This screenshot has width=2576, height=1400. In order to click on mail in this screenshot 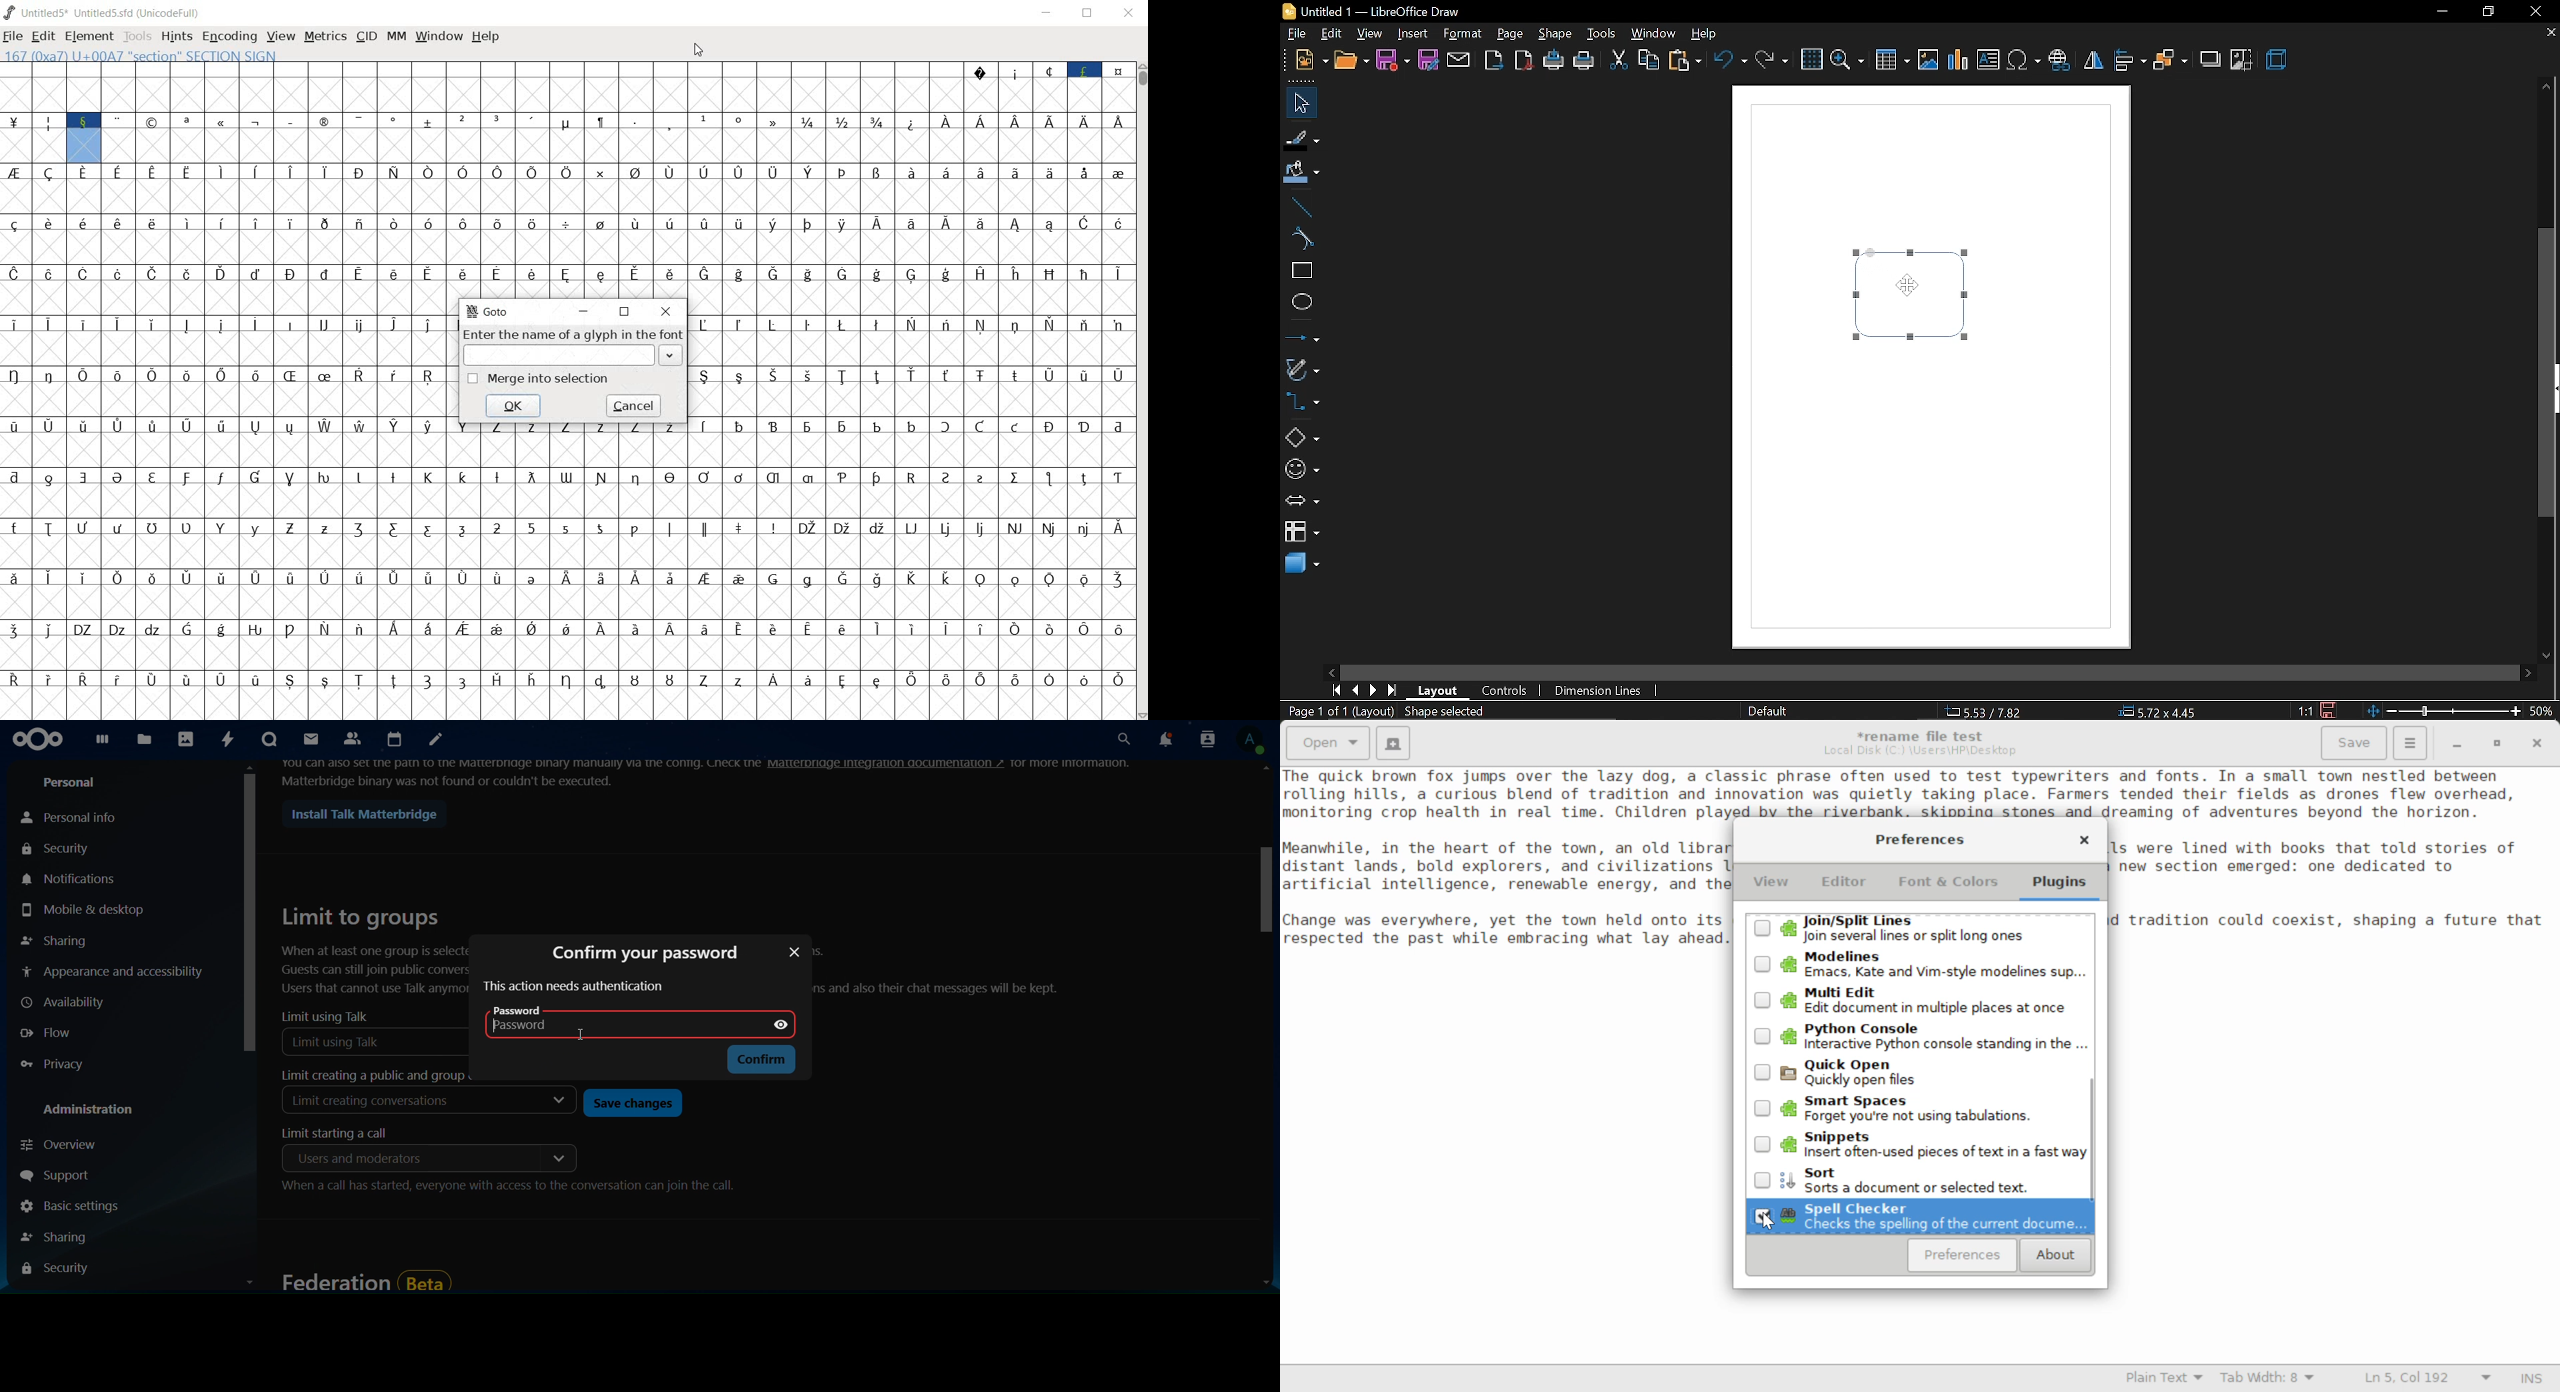, I will do `click(309, 739)`.